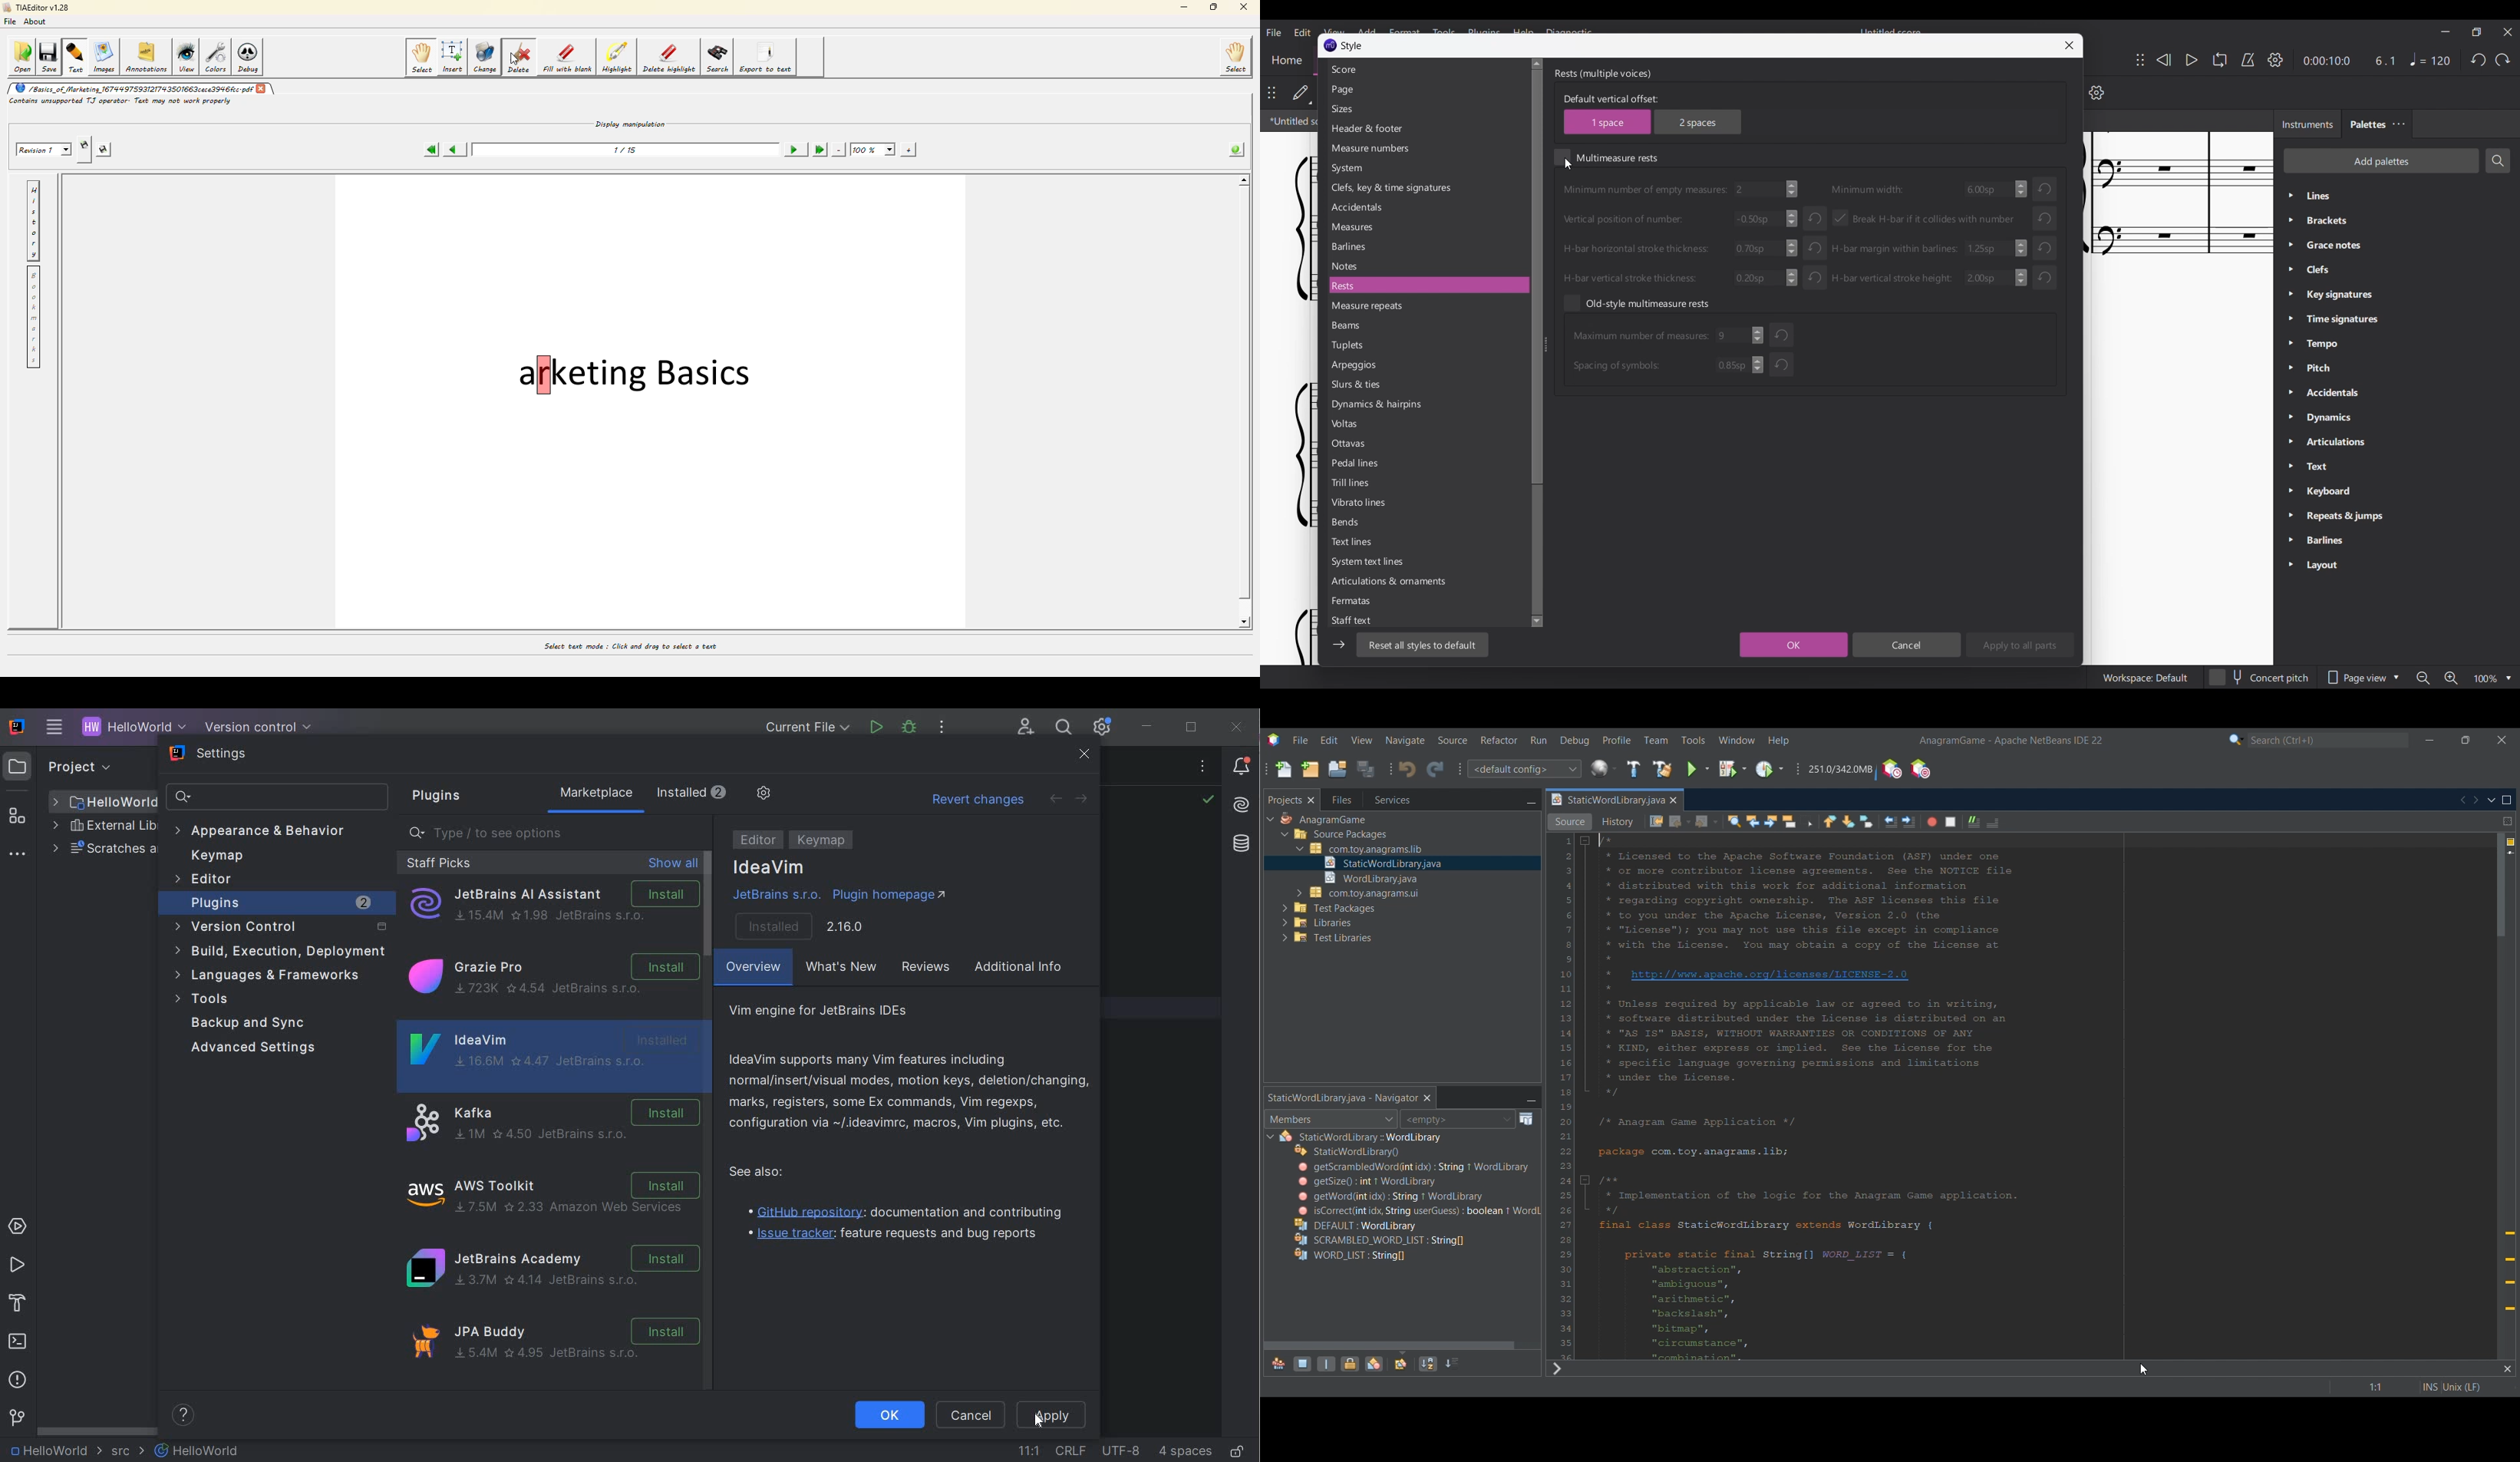 This screenshot has height=1484, width=2520. Describe the element at coordinates (2044, 234) in the screenshot. I see `Undo respective changes` at that location.